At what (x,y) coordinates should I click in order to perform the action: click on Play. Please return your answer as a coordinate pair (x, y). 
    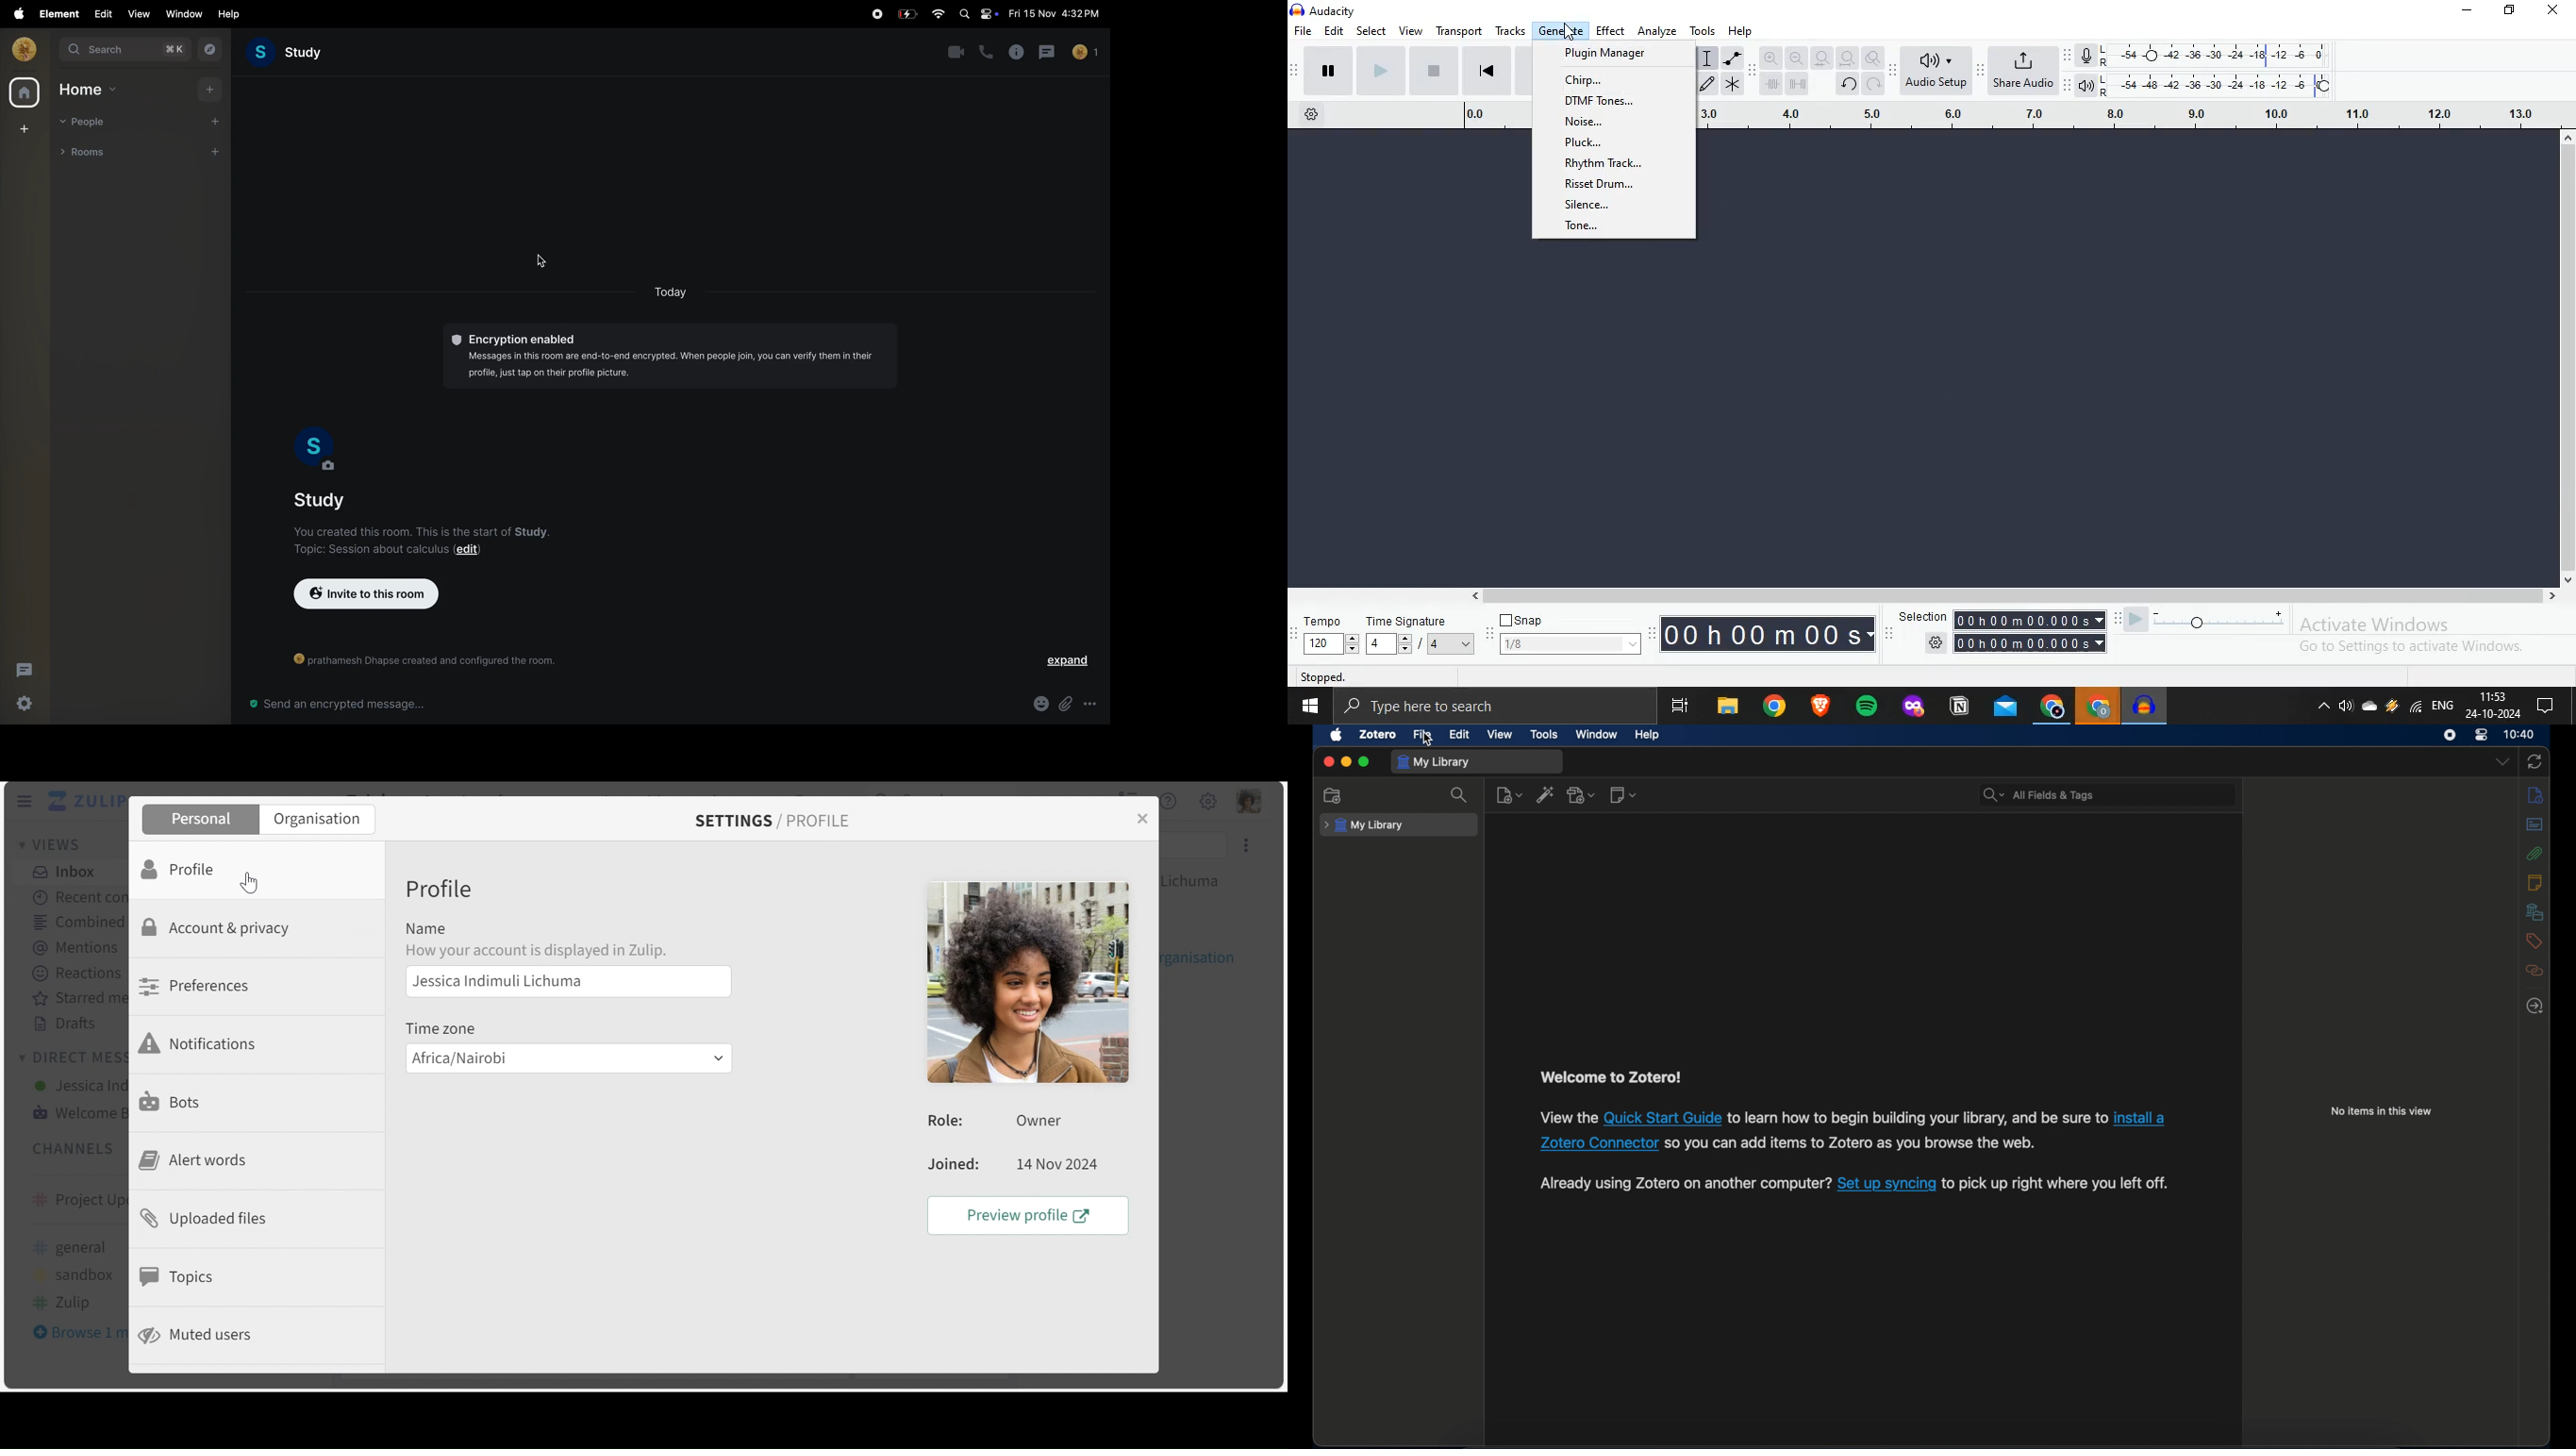
    Looking at the image, I should click on (1320, 72).